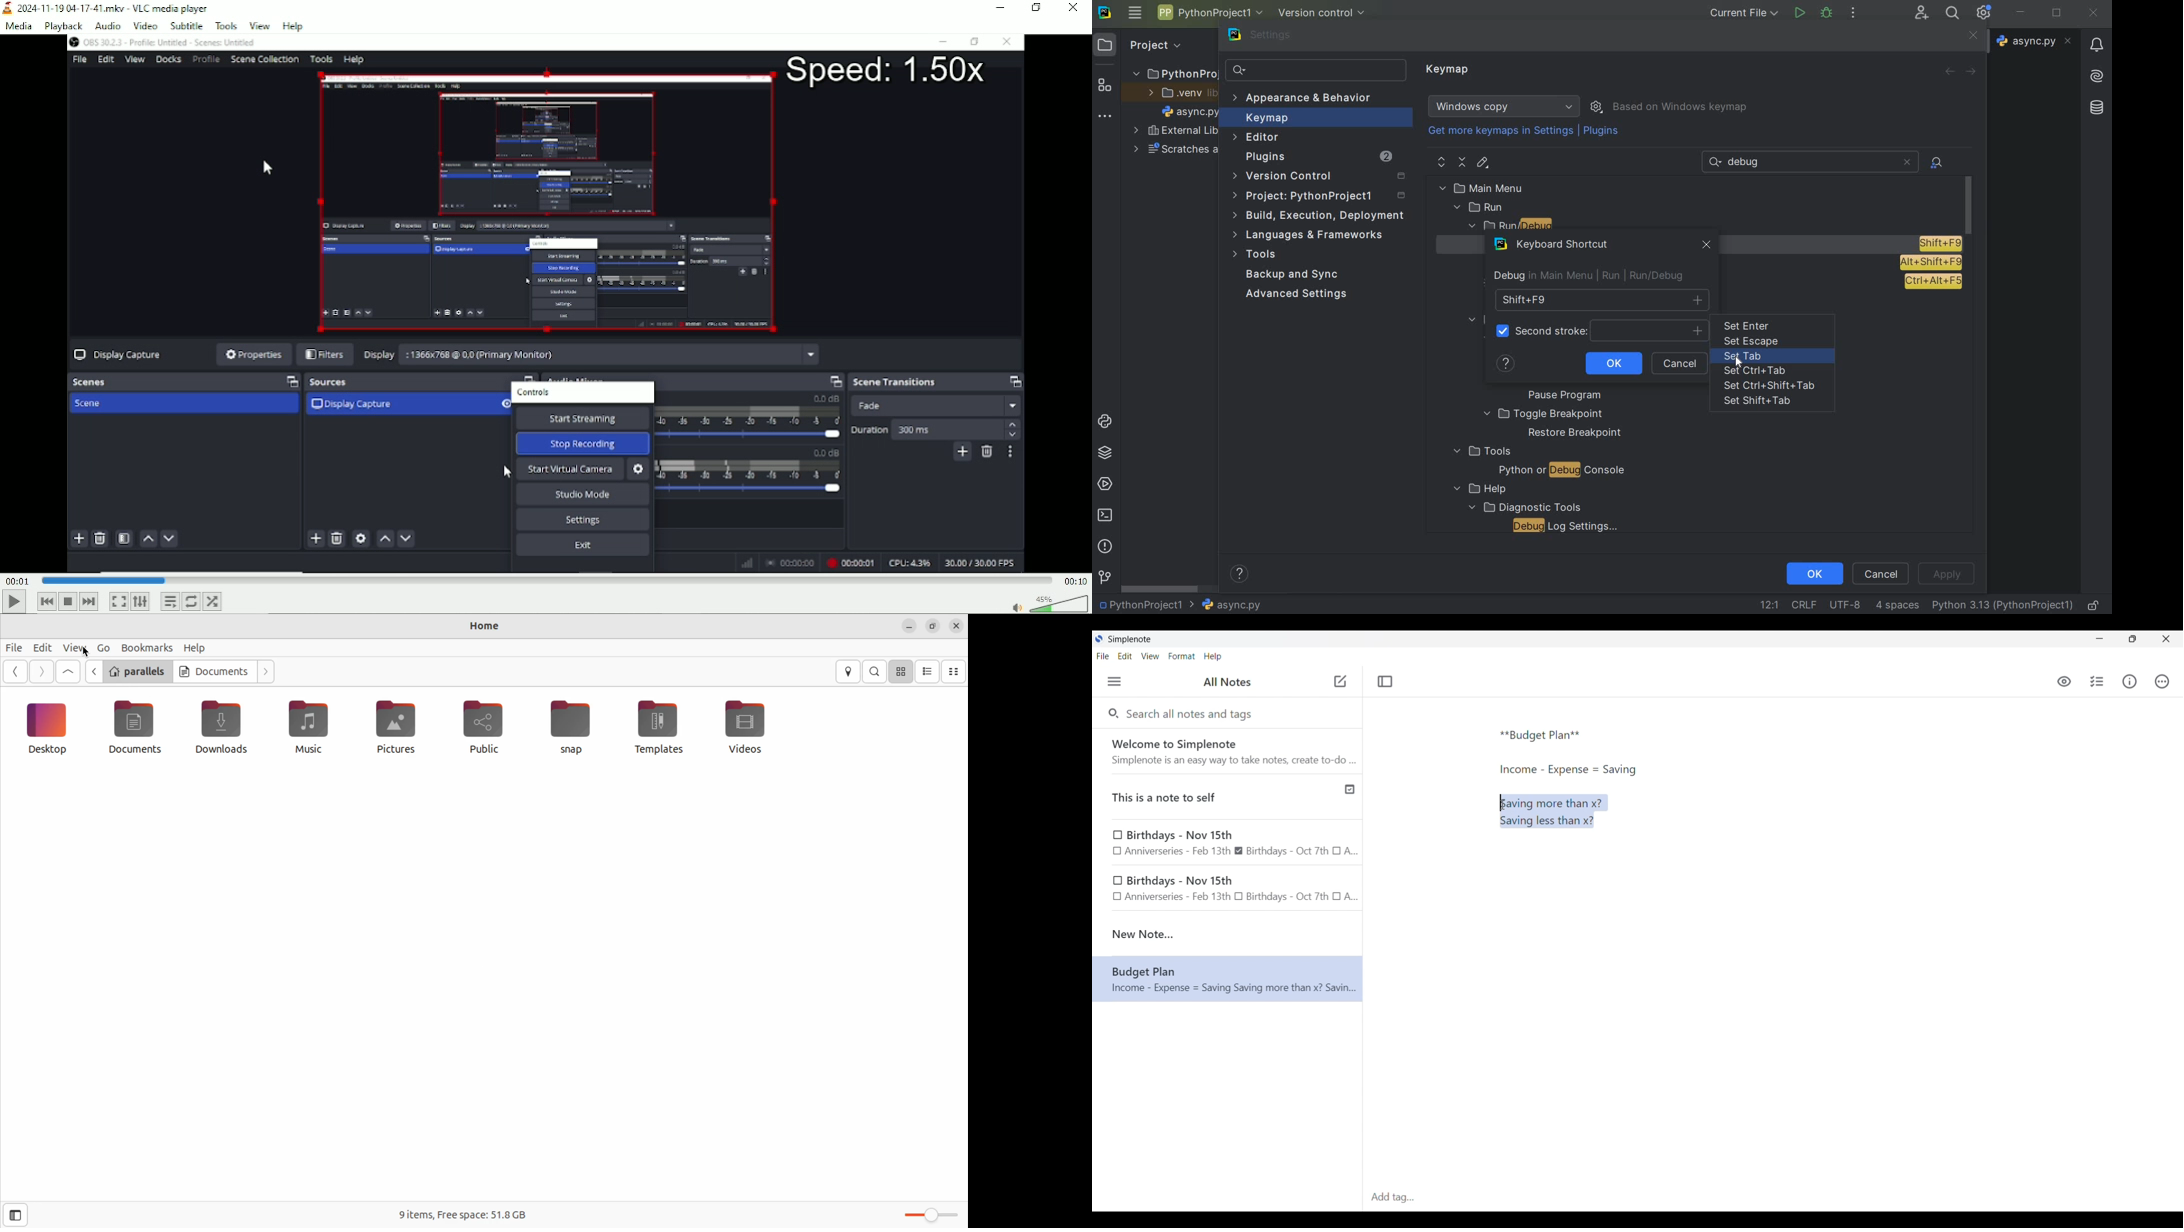  I want to click on collapse all, so click(1463, 163).